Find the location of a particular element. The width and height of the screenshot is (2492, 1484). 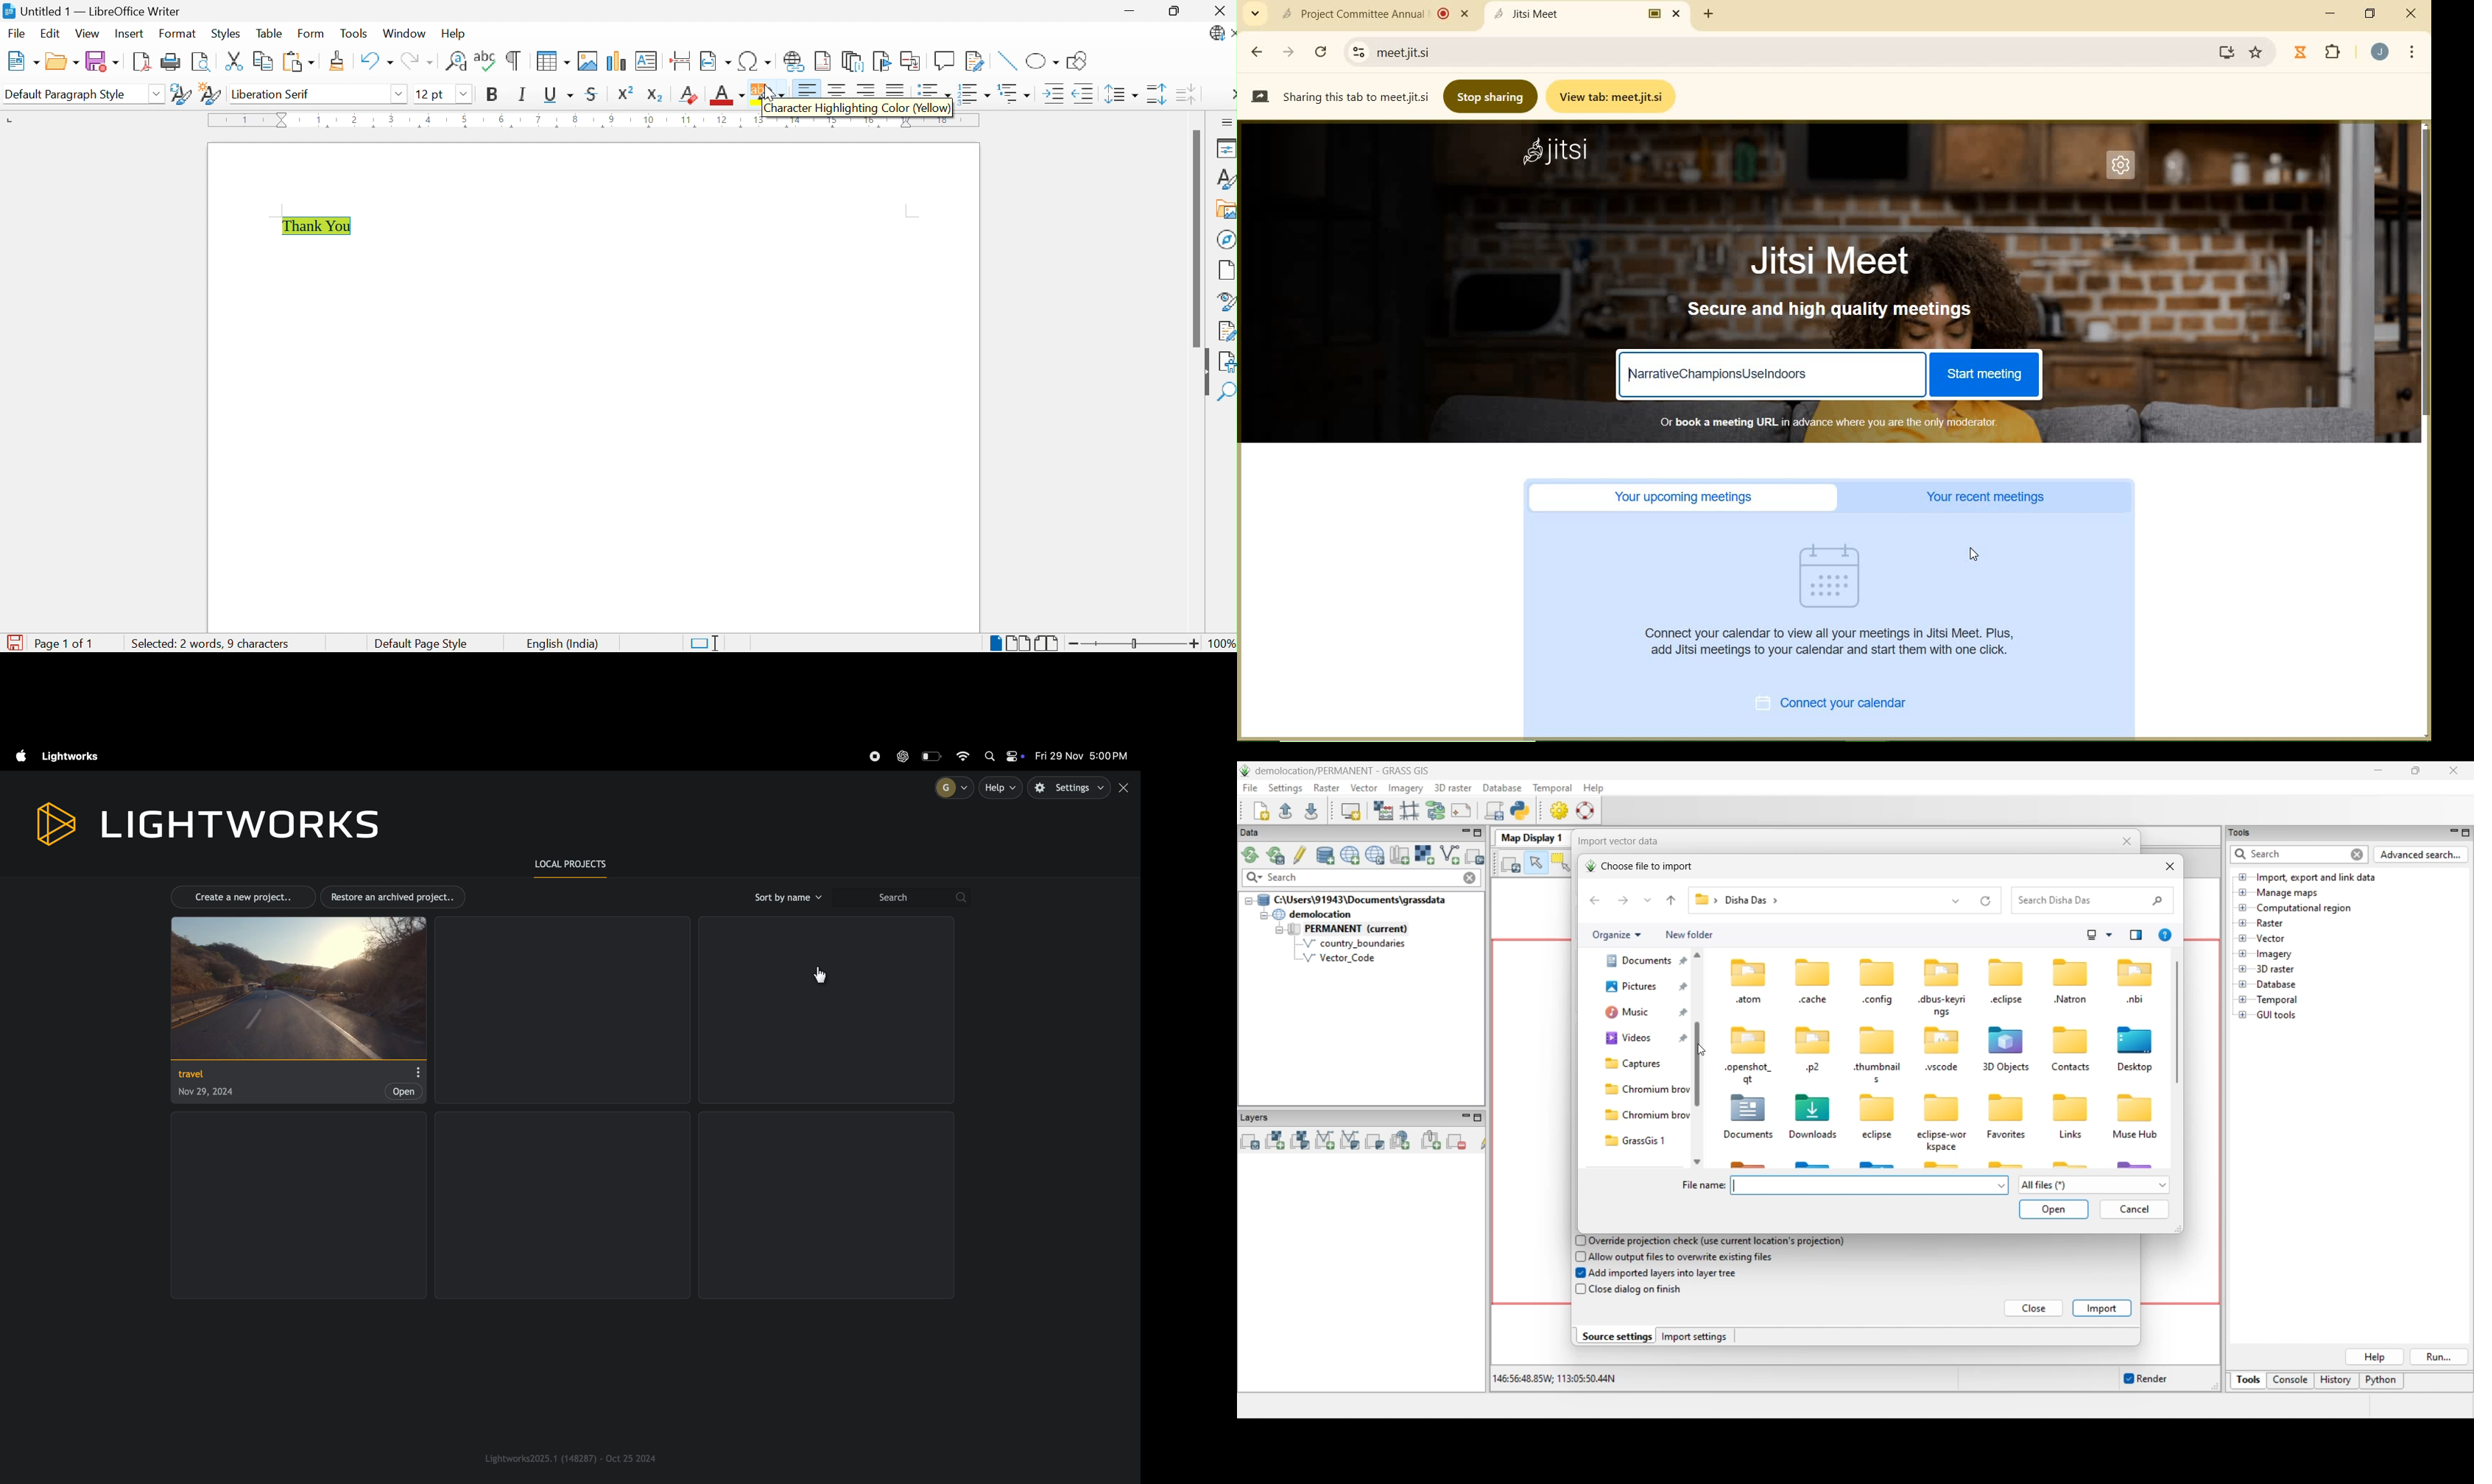

Multiple-page View is located at coordinates (1018, 642).